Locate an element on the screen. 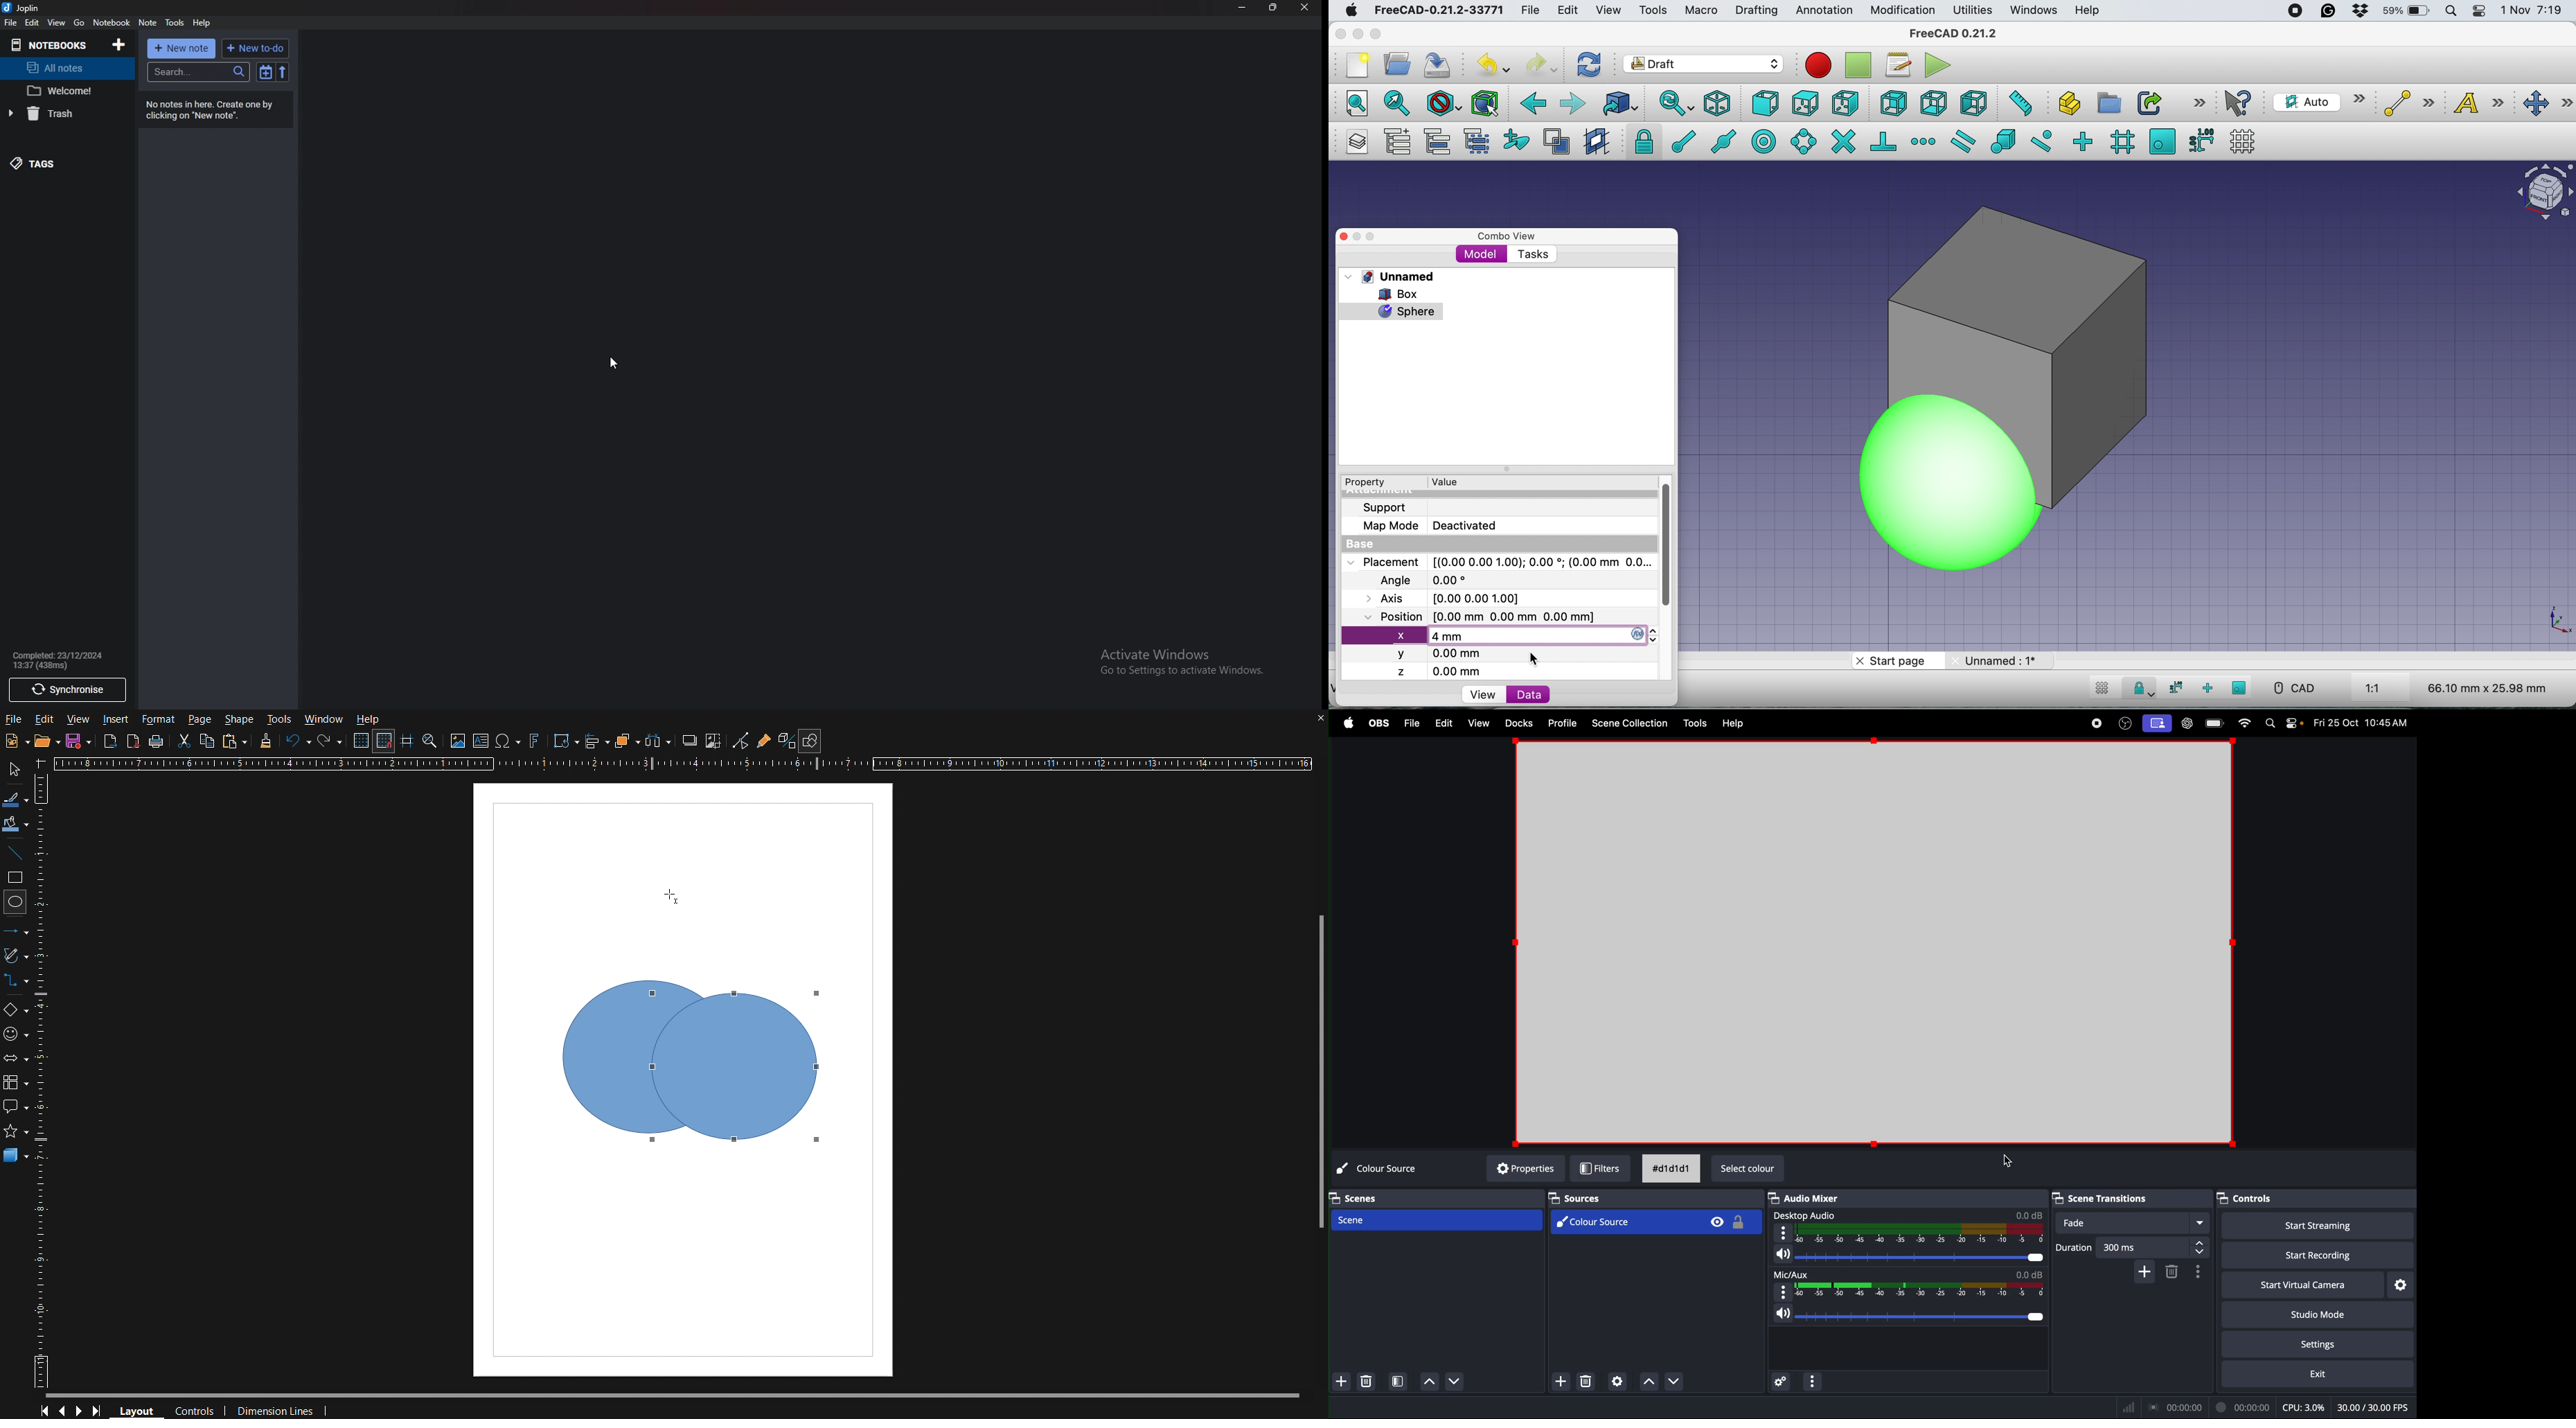 The height and width of the screenshot is (1428, 2576). workbench is located at coordinates (1704, 65).